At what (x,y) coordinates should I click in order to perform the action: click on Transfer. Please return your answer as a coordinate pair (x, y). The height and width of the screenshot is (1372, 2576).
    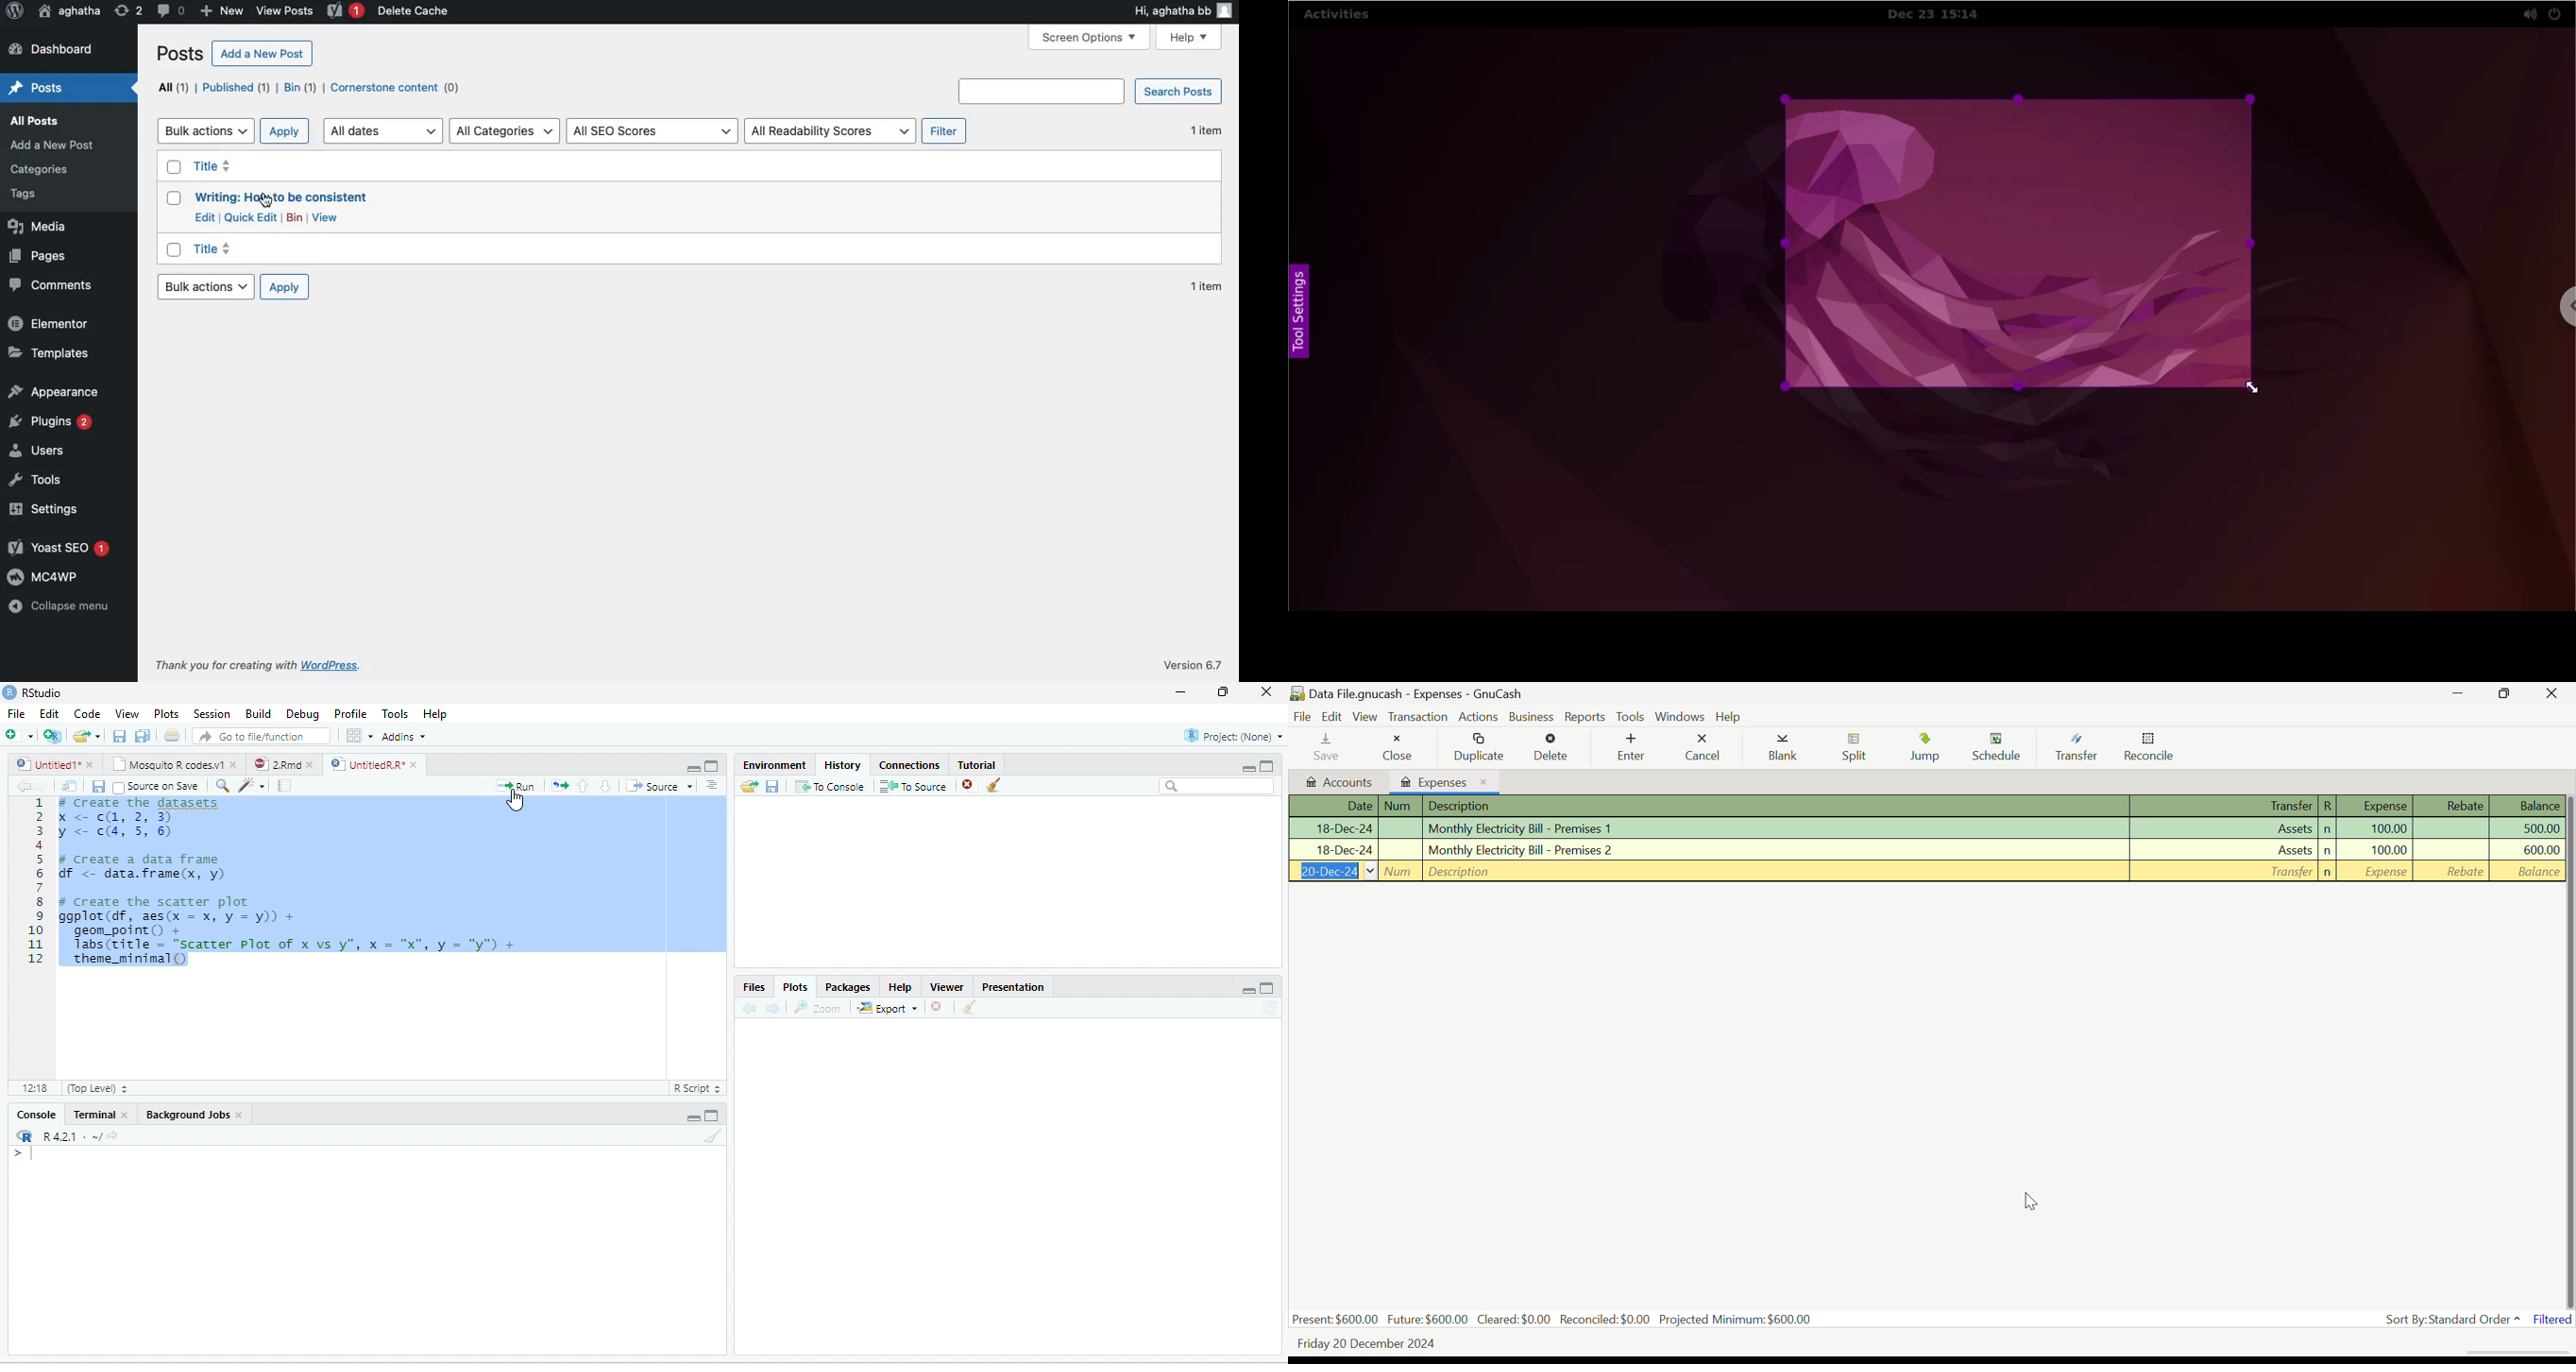
    Looking at the image, I should click on (2081, 748).